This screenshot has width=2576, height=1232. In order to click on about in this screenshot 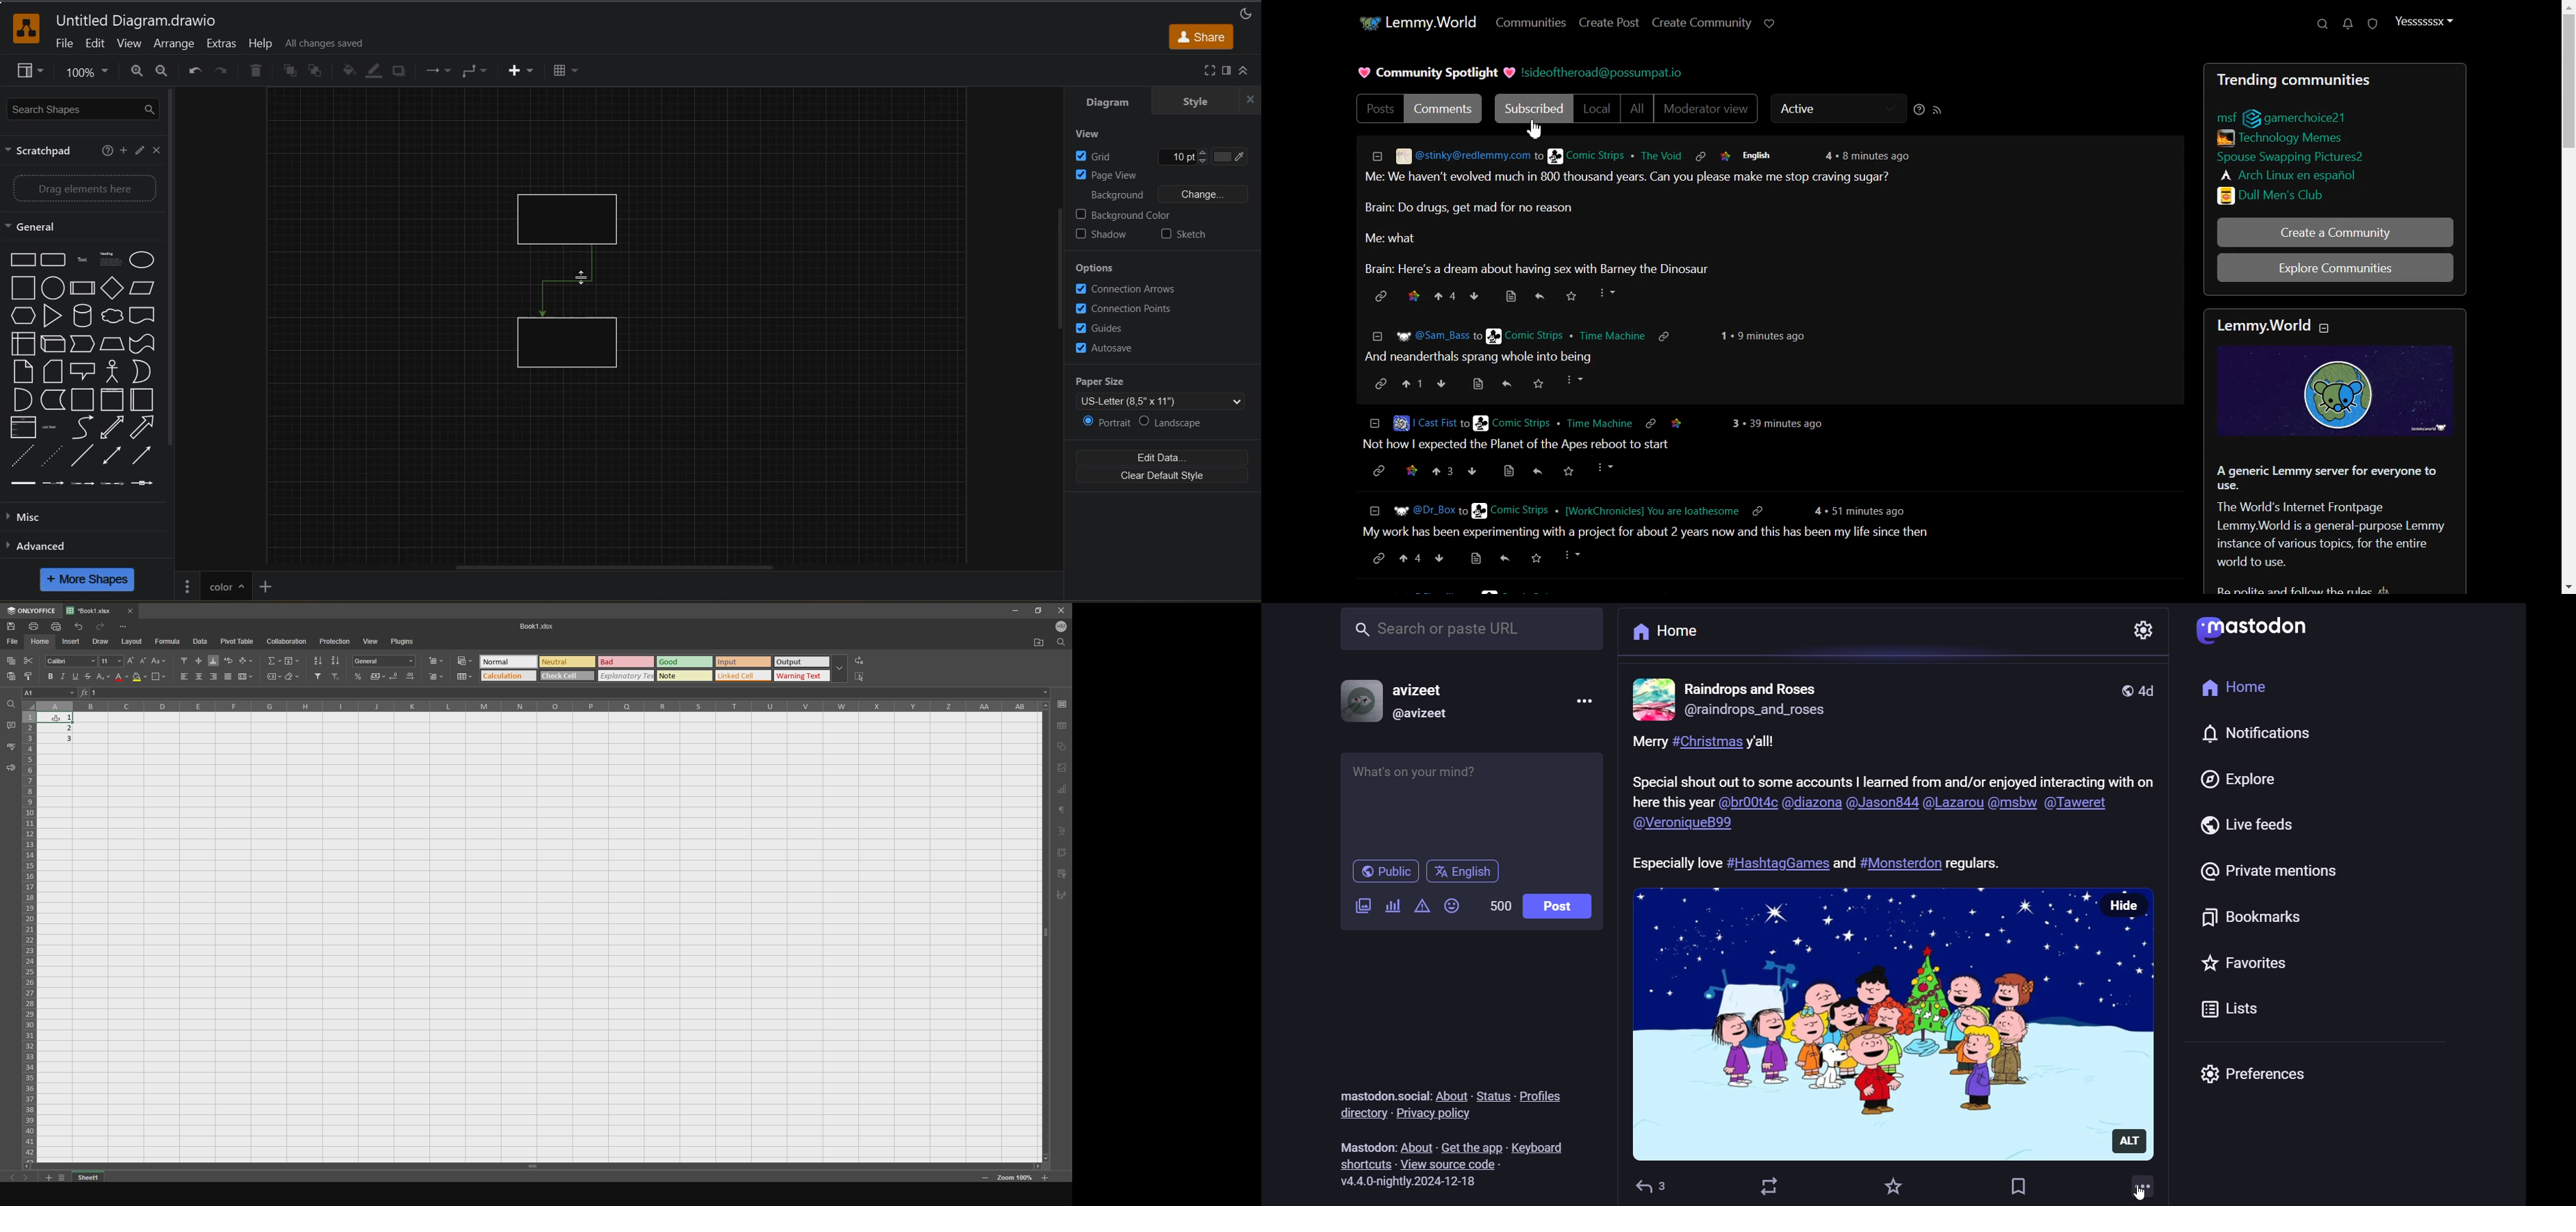, I will do `click(1451, 1092)`.